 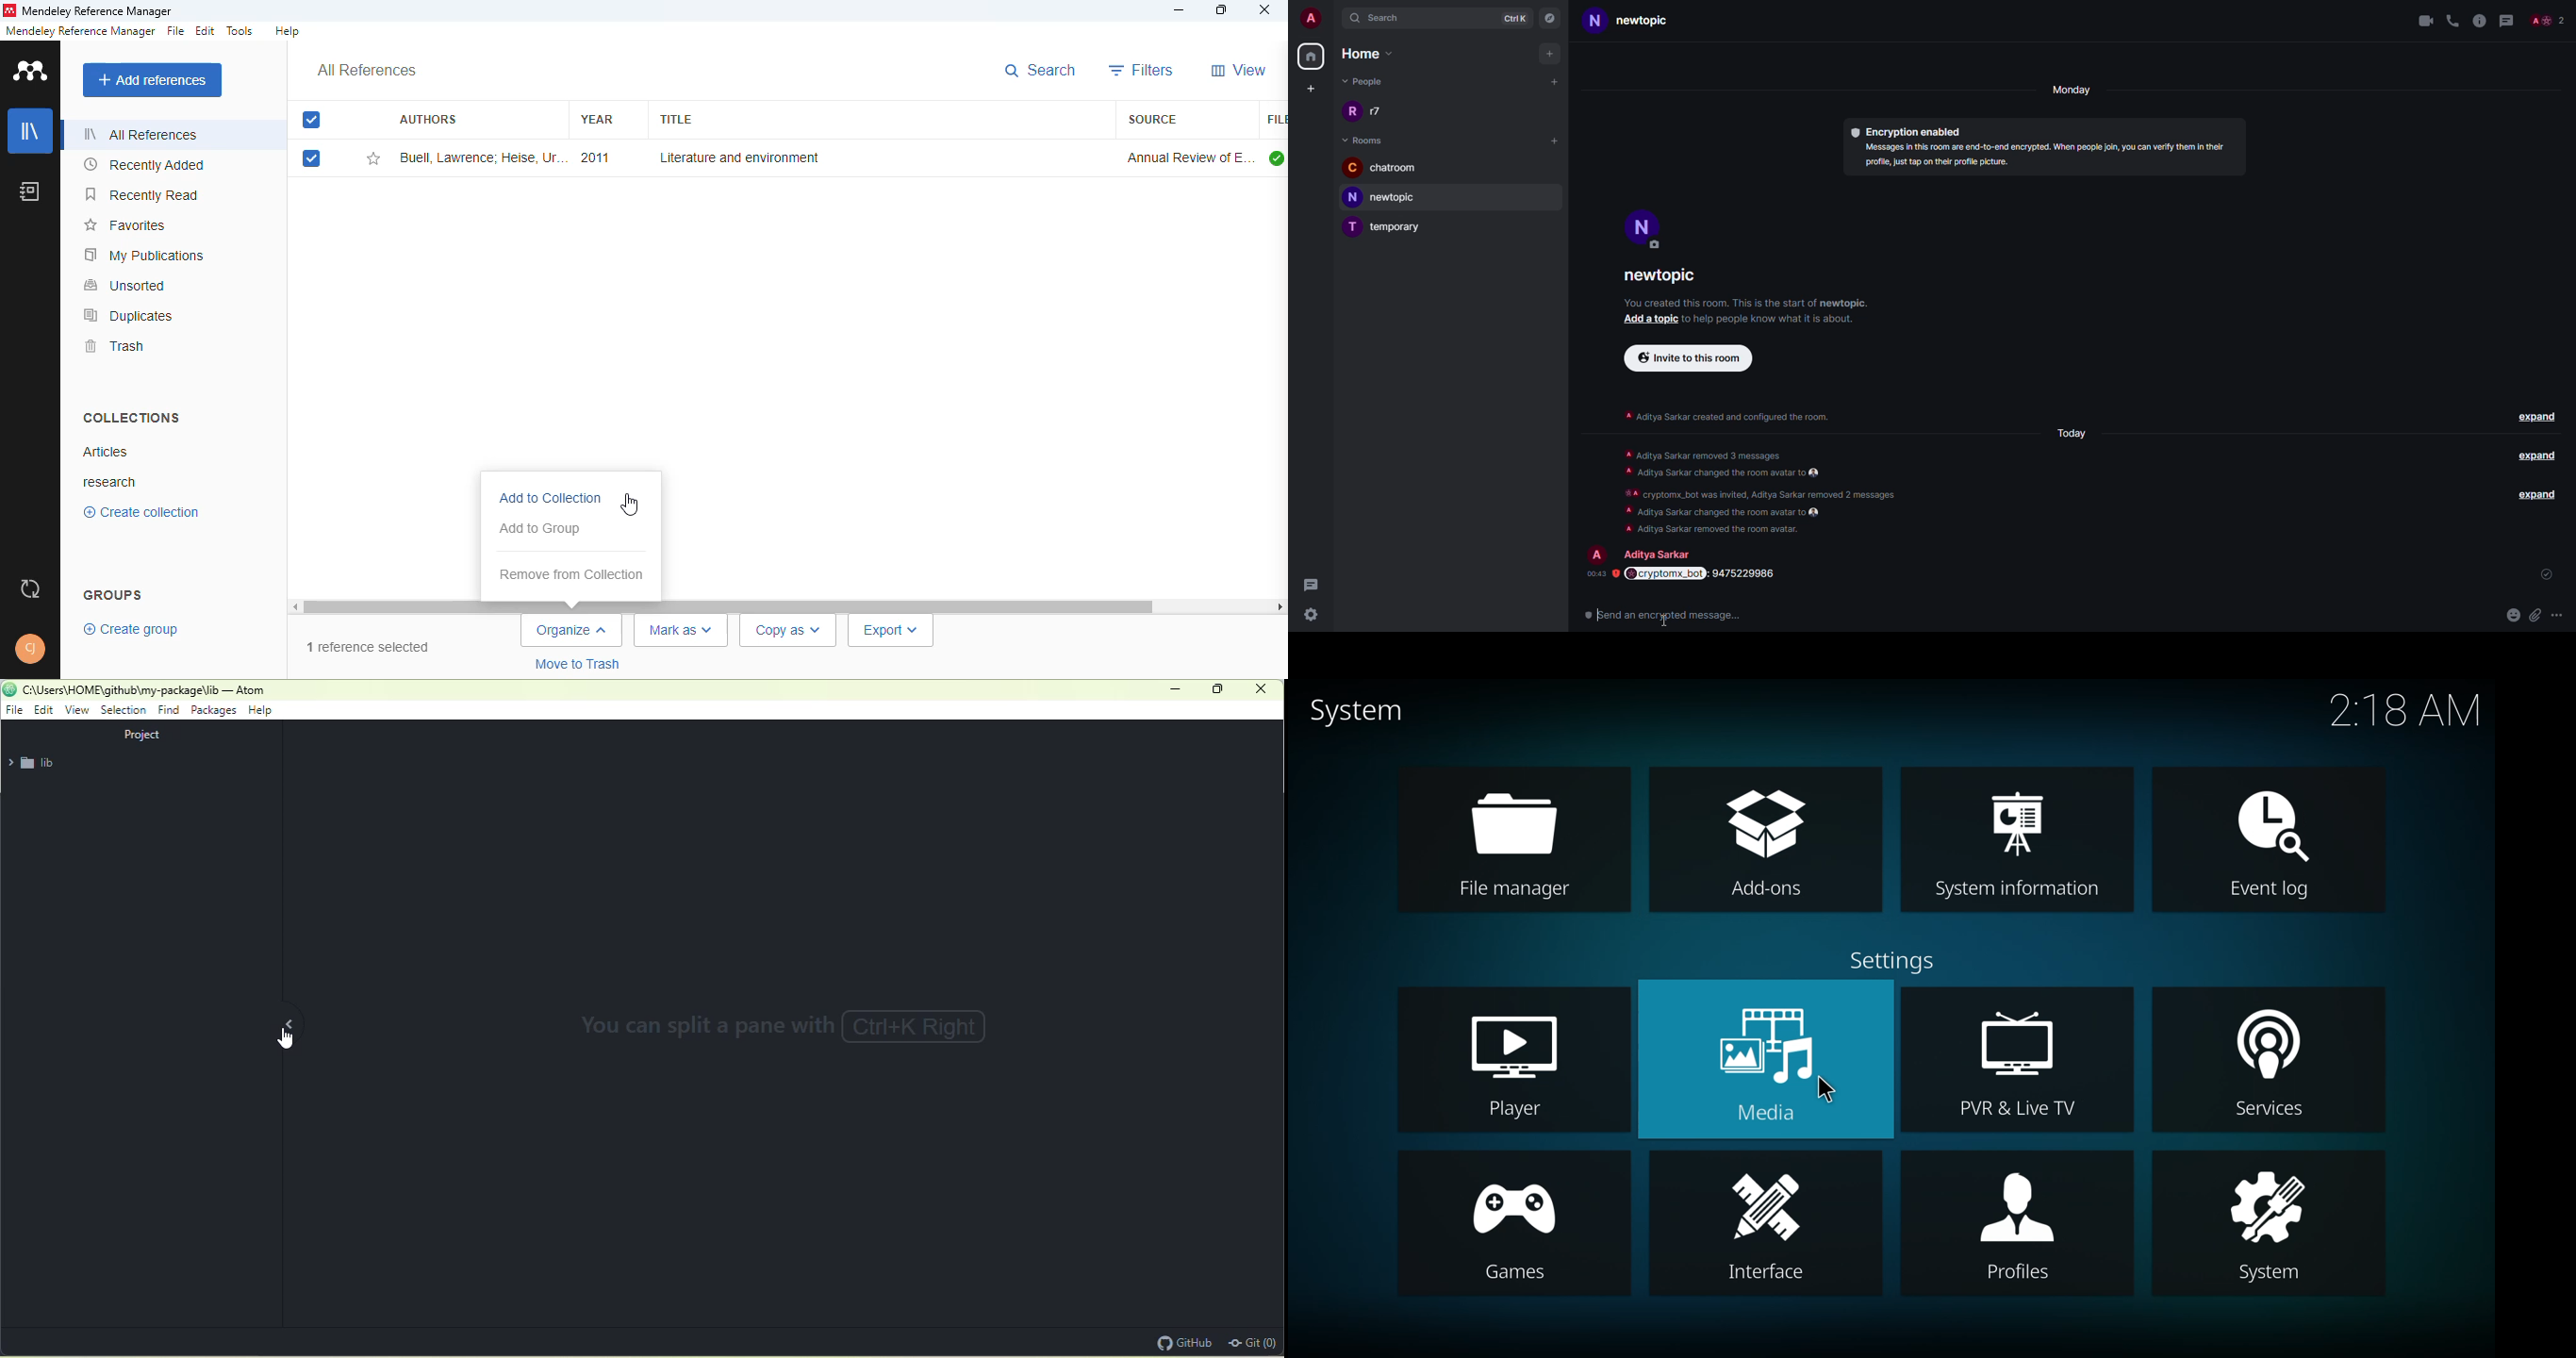 What do you see at coordinates (126, 286) in the screenshot?
I see `unsorted` at bounding box center [126, 286].